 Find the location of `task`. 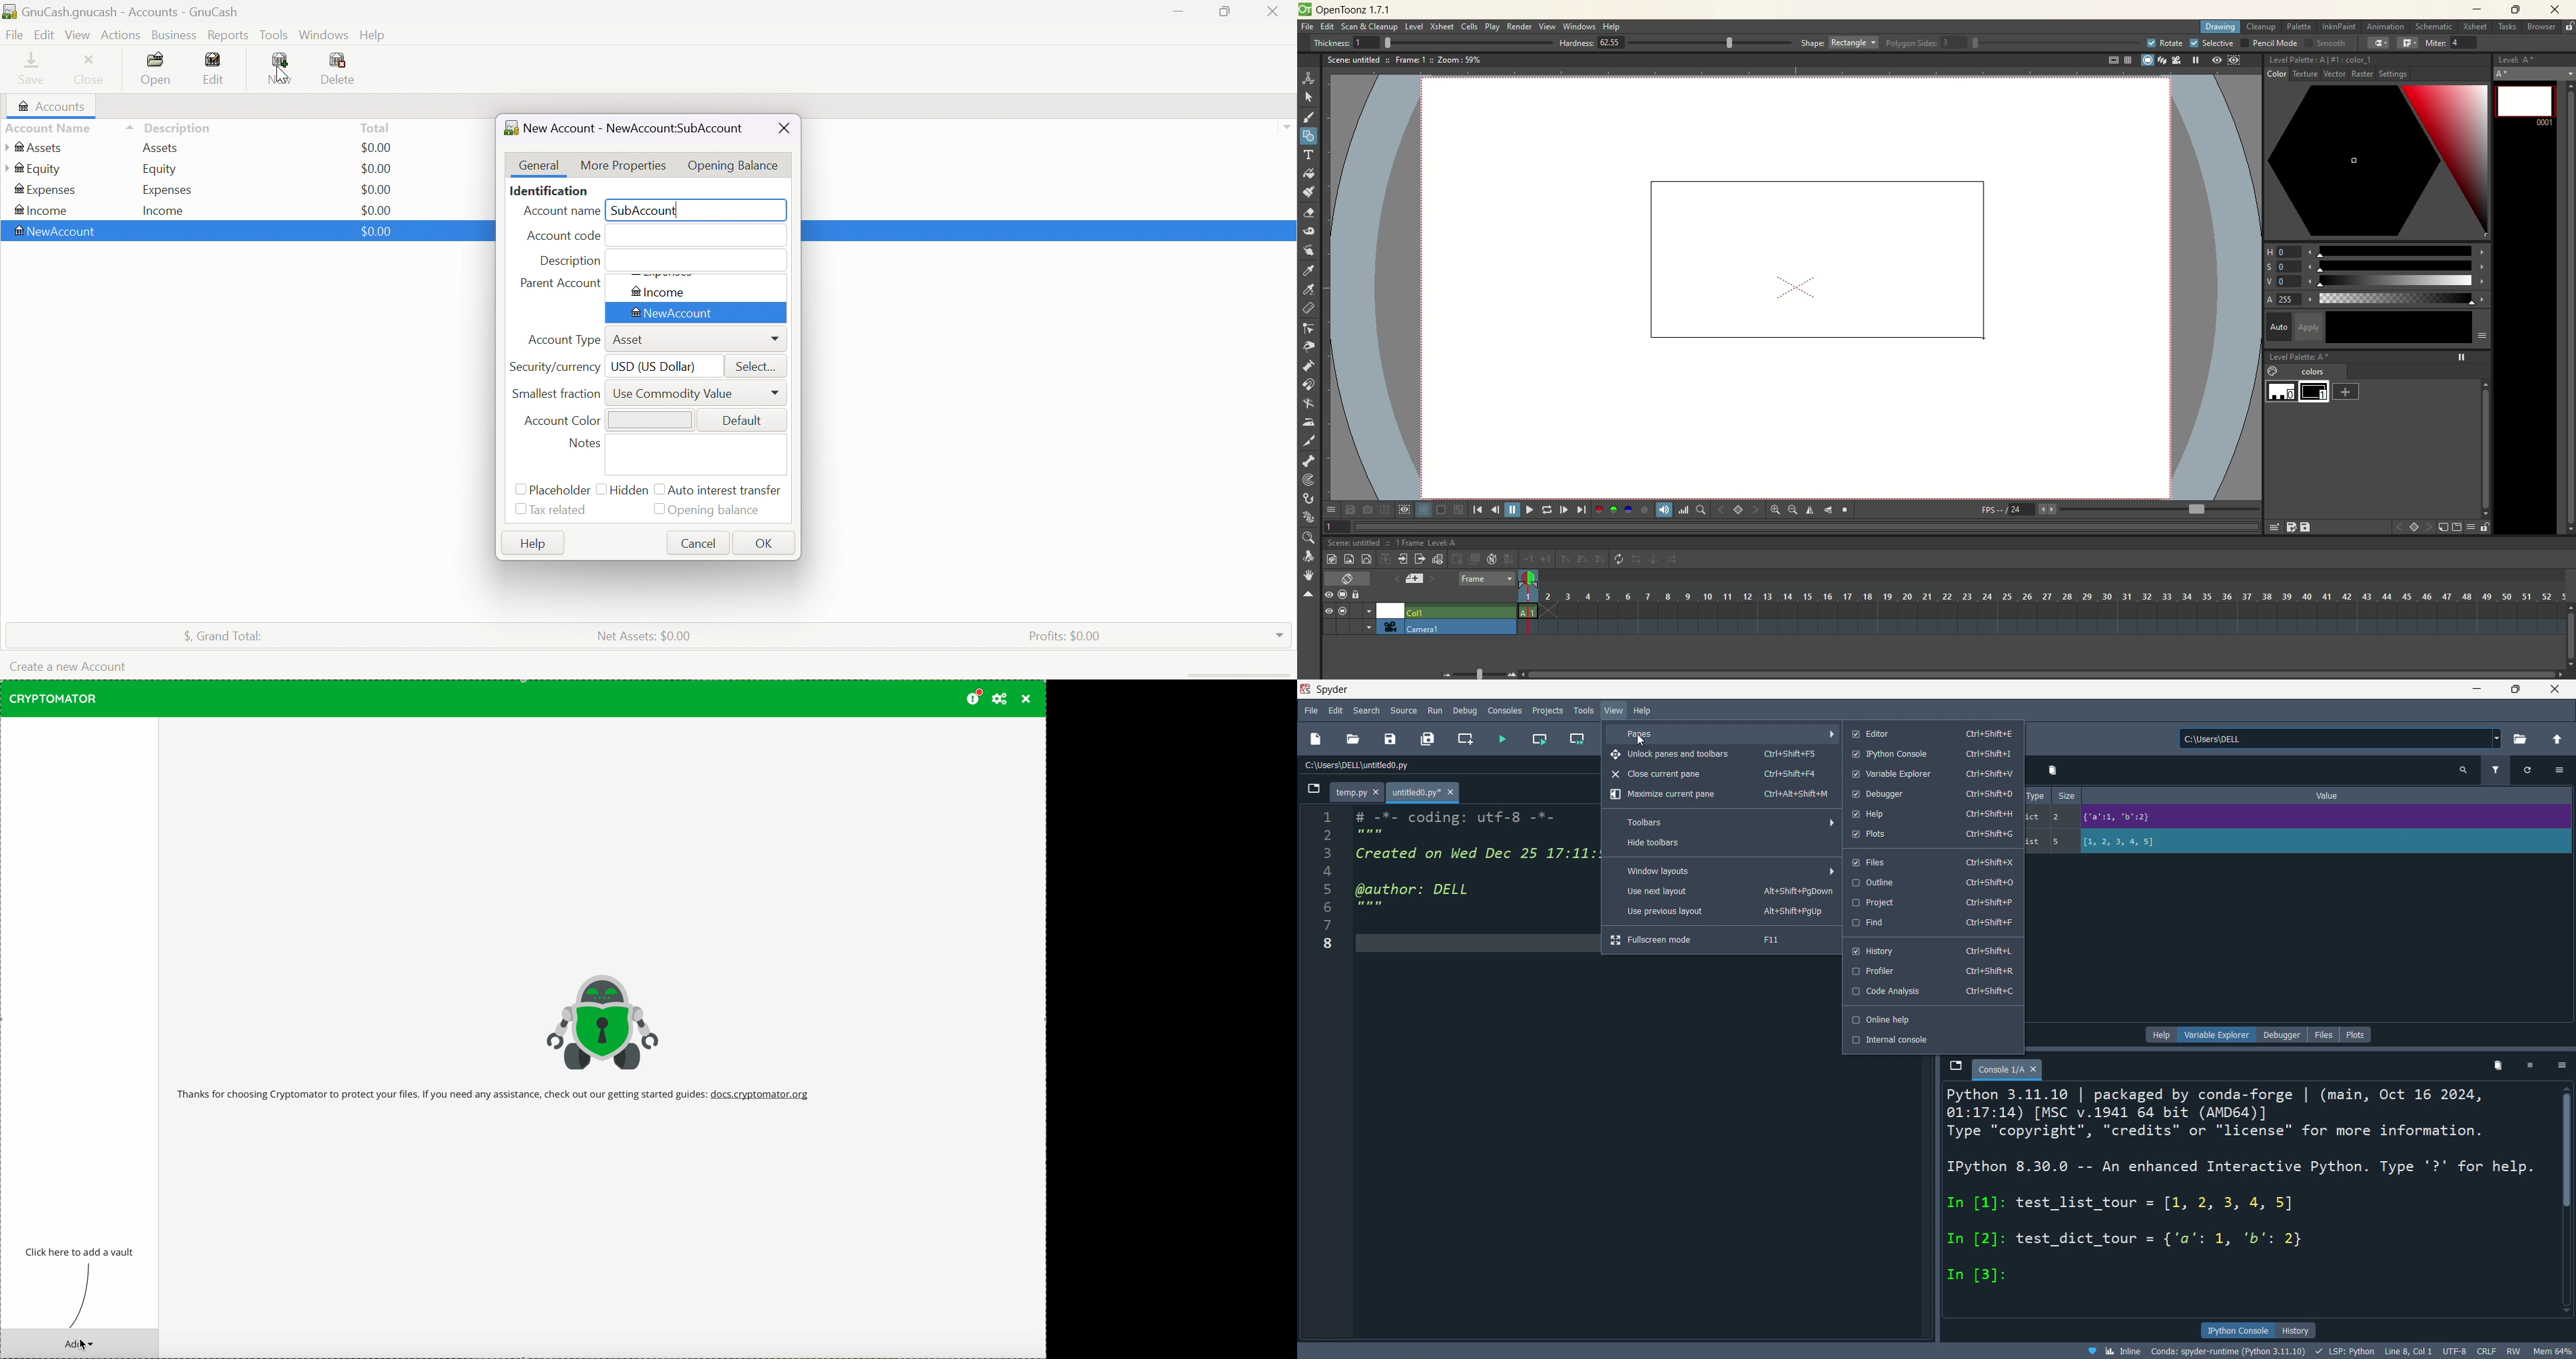

task is located at coordinates (2506, 29).